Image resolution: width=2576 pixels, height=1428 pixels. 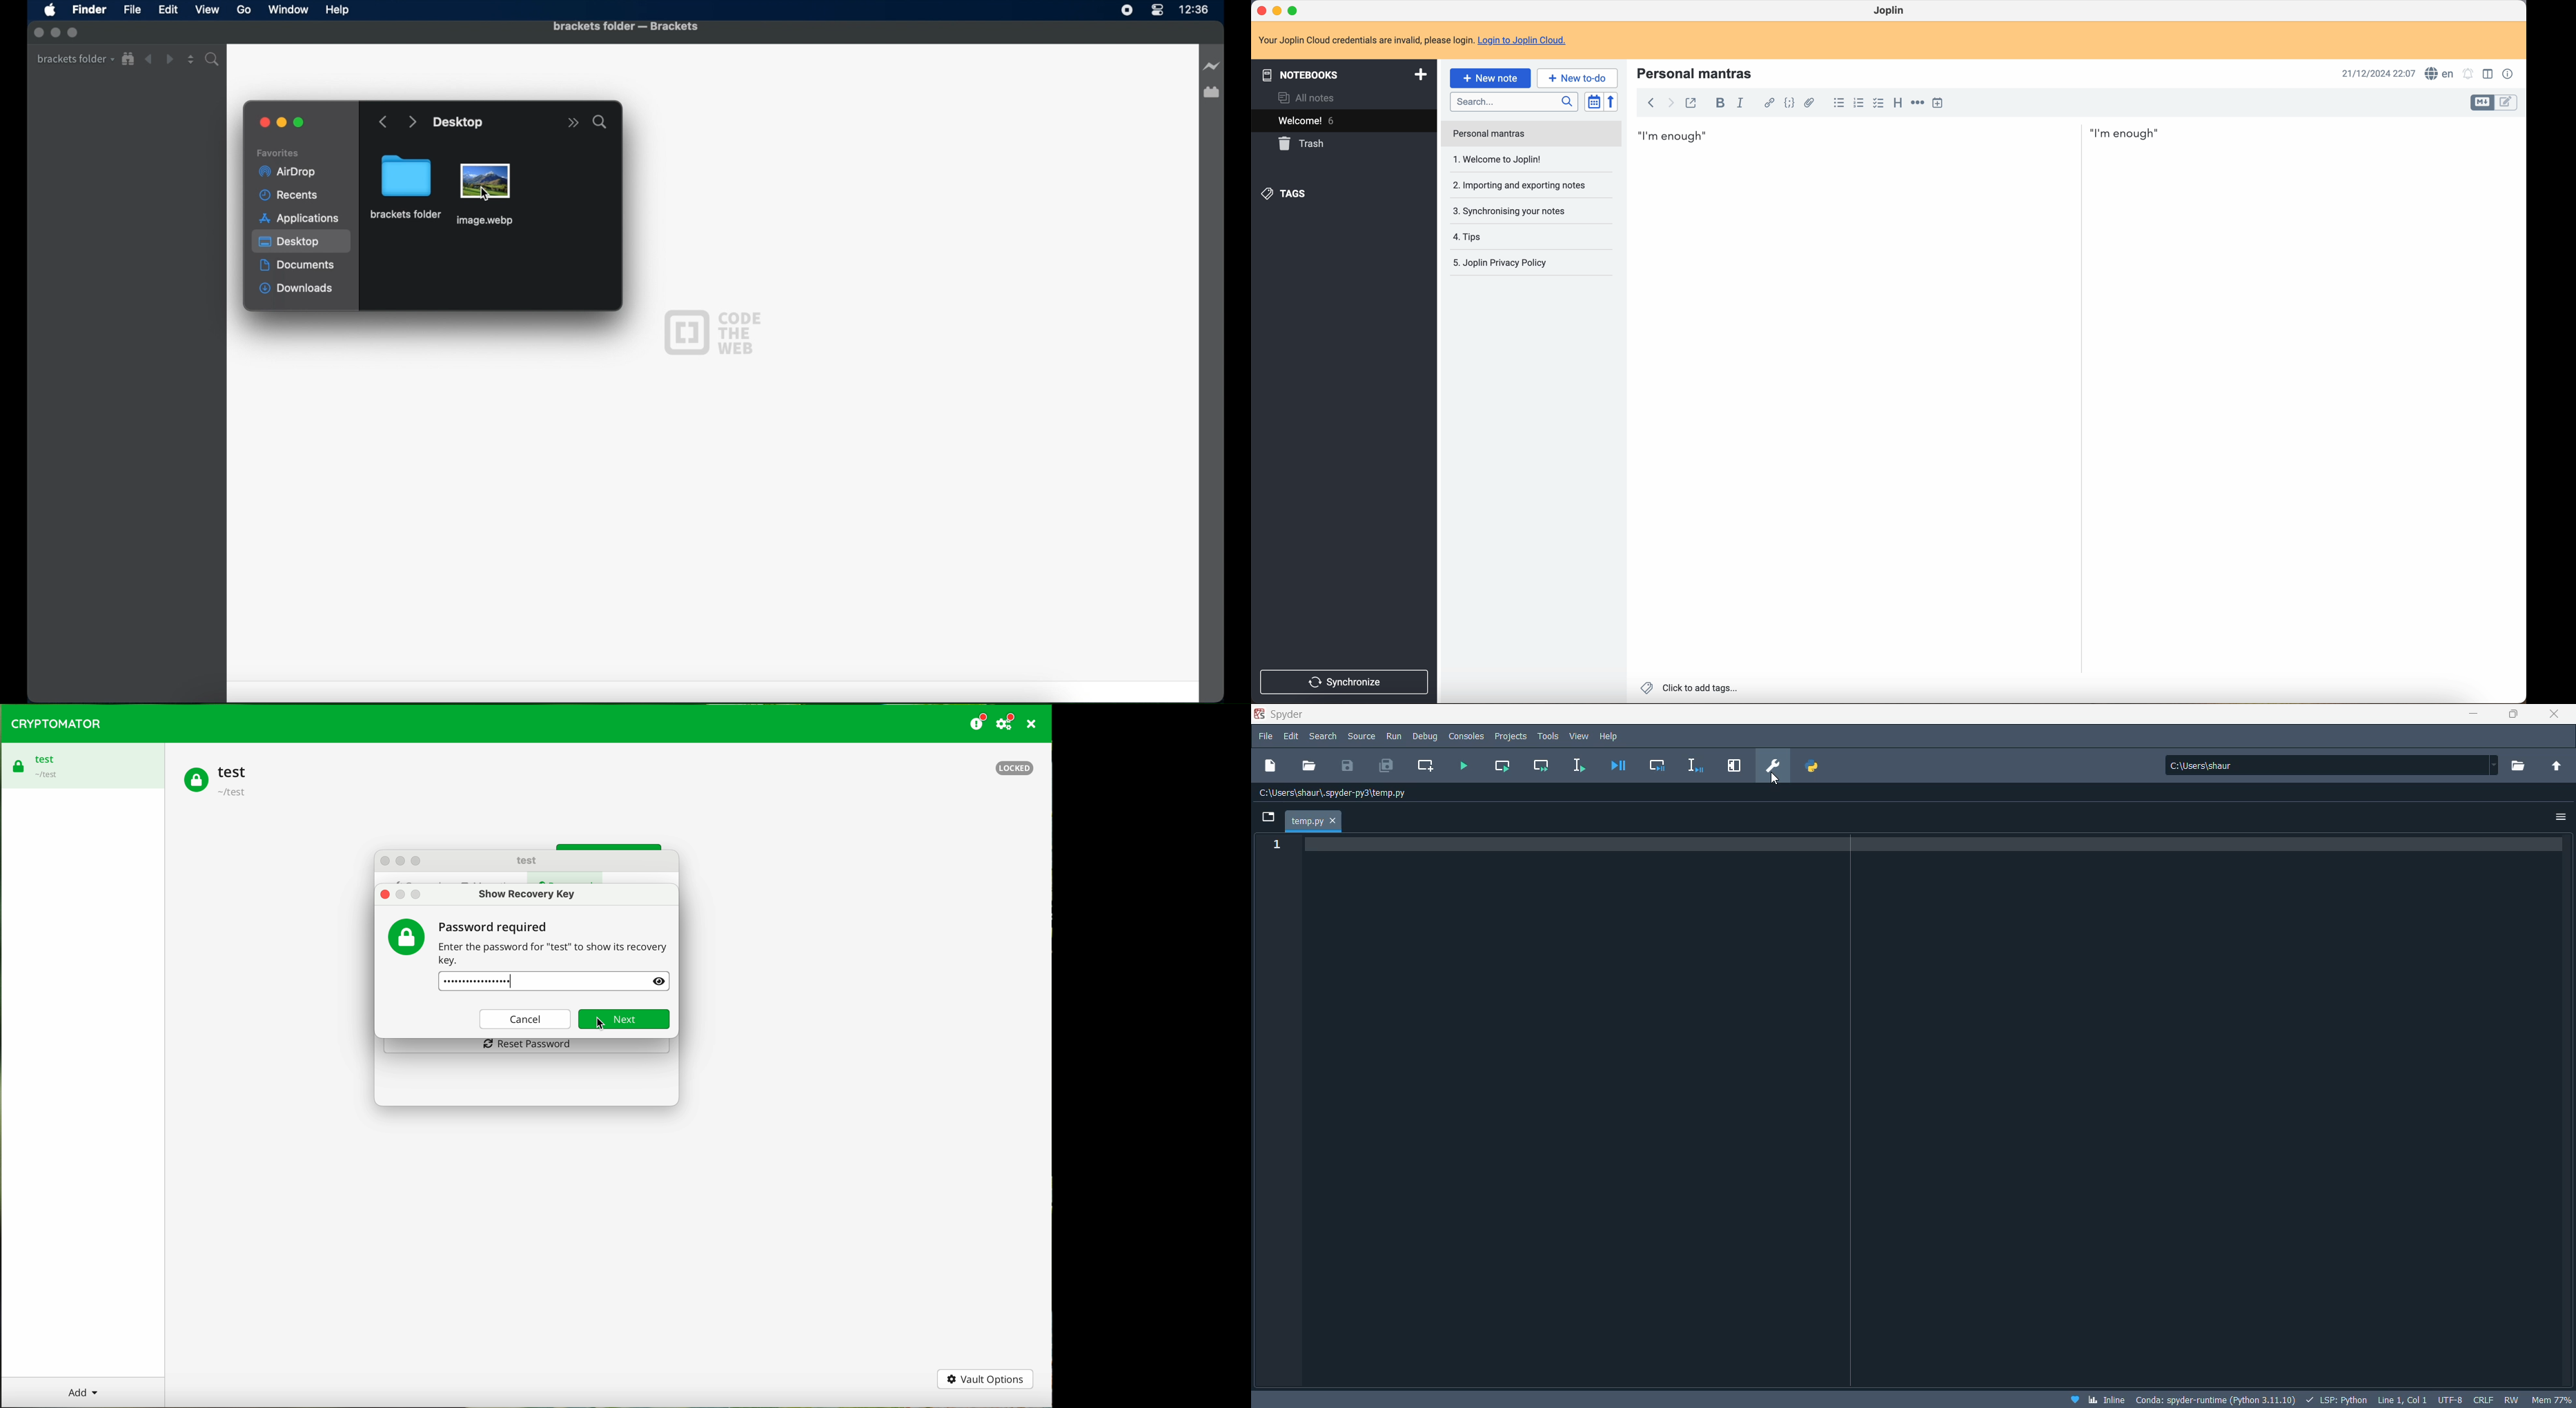 What do you see at coordinates (2482, 1398) in the screenshot?
I see `file EOL status` at bounding box center [2482, 1398].